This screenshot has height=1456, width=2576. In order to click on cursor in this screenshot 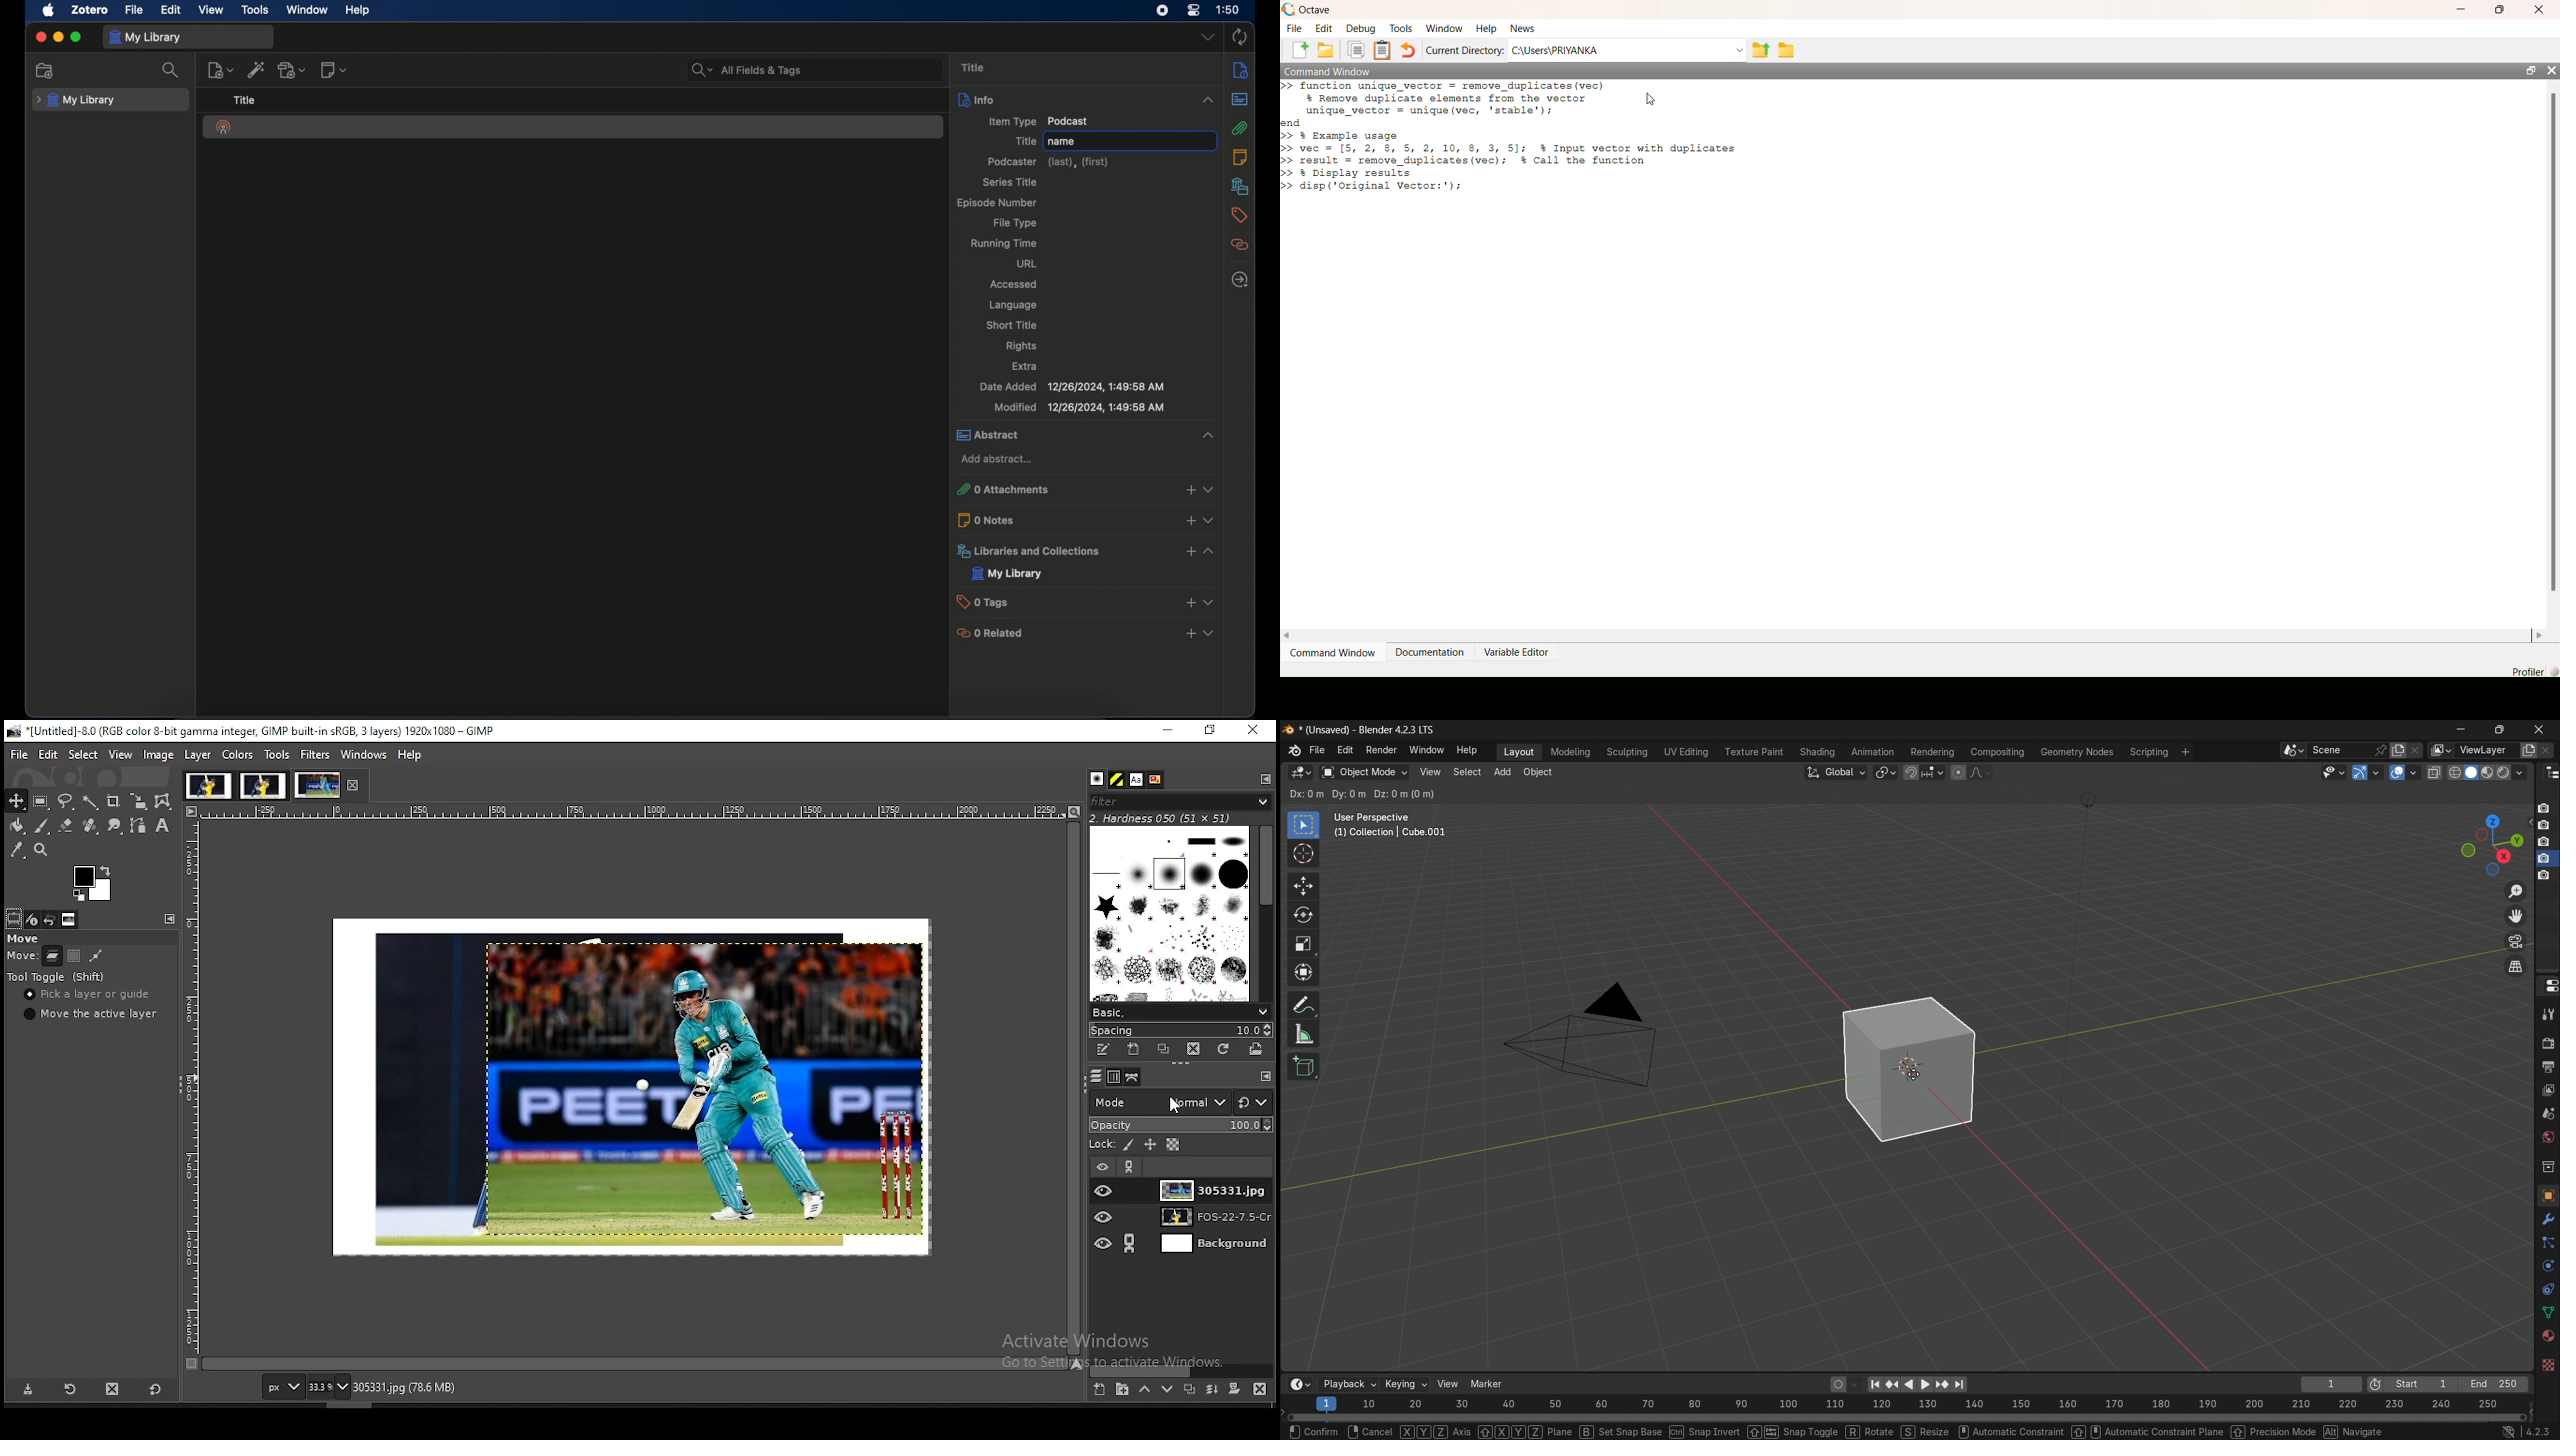, I will do `click(1651, 98)`.